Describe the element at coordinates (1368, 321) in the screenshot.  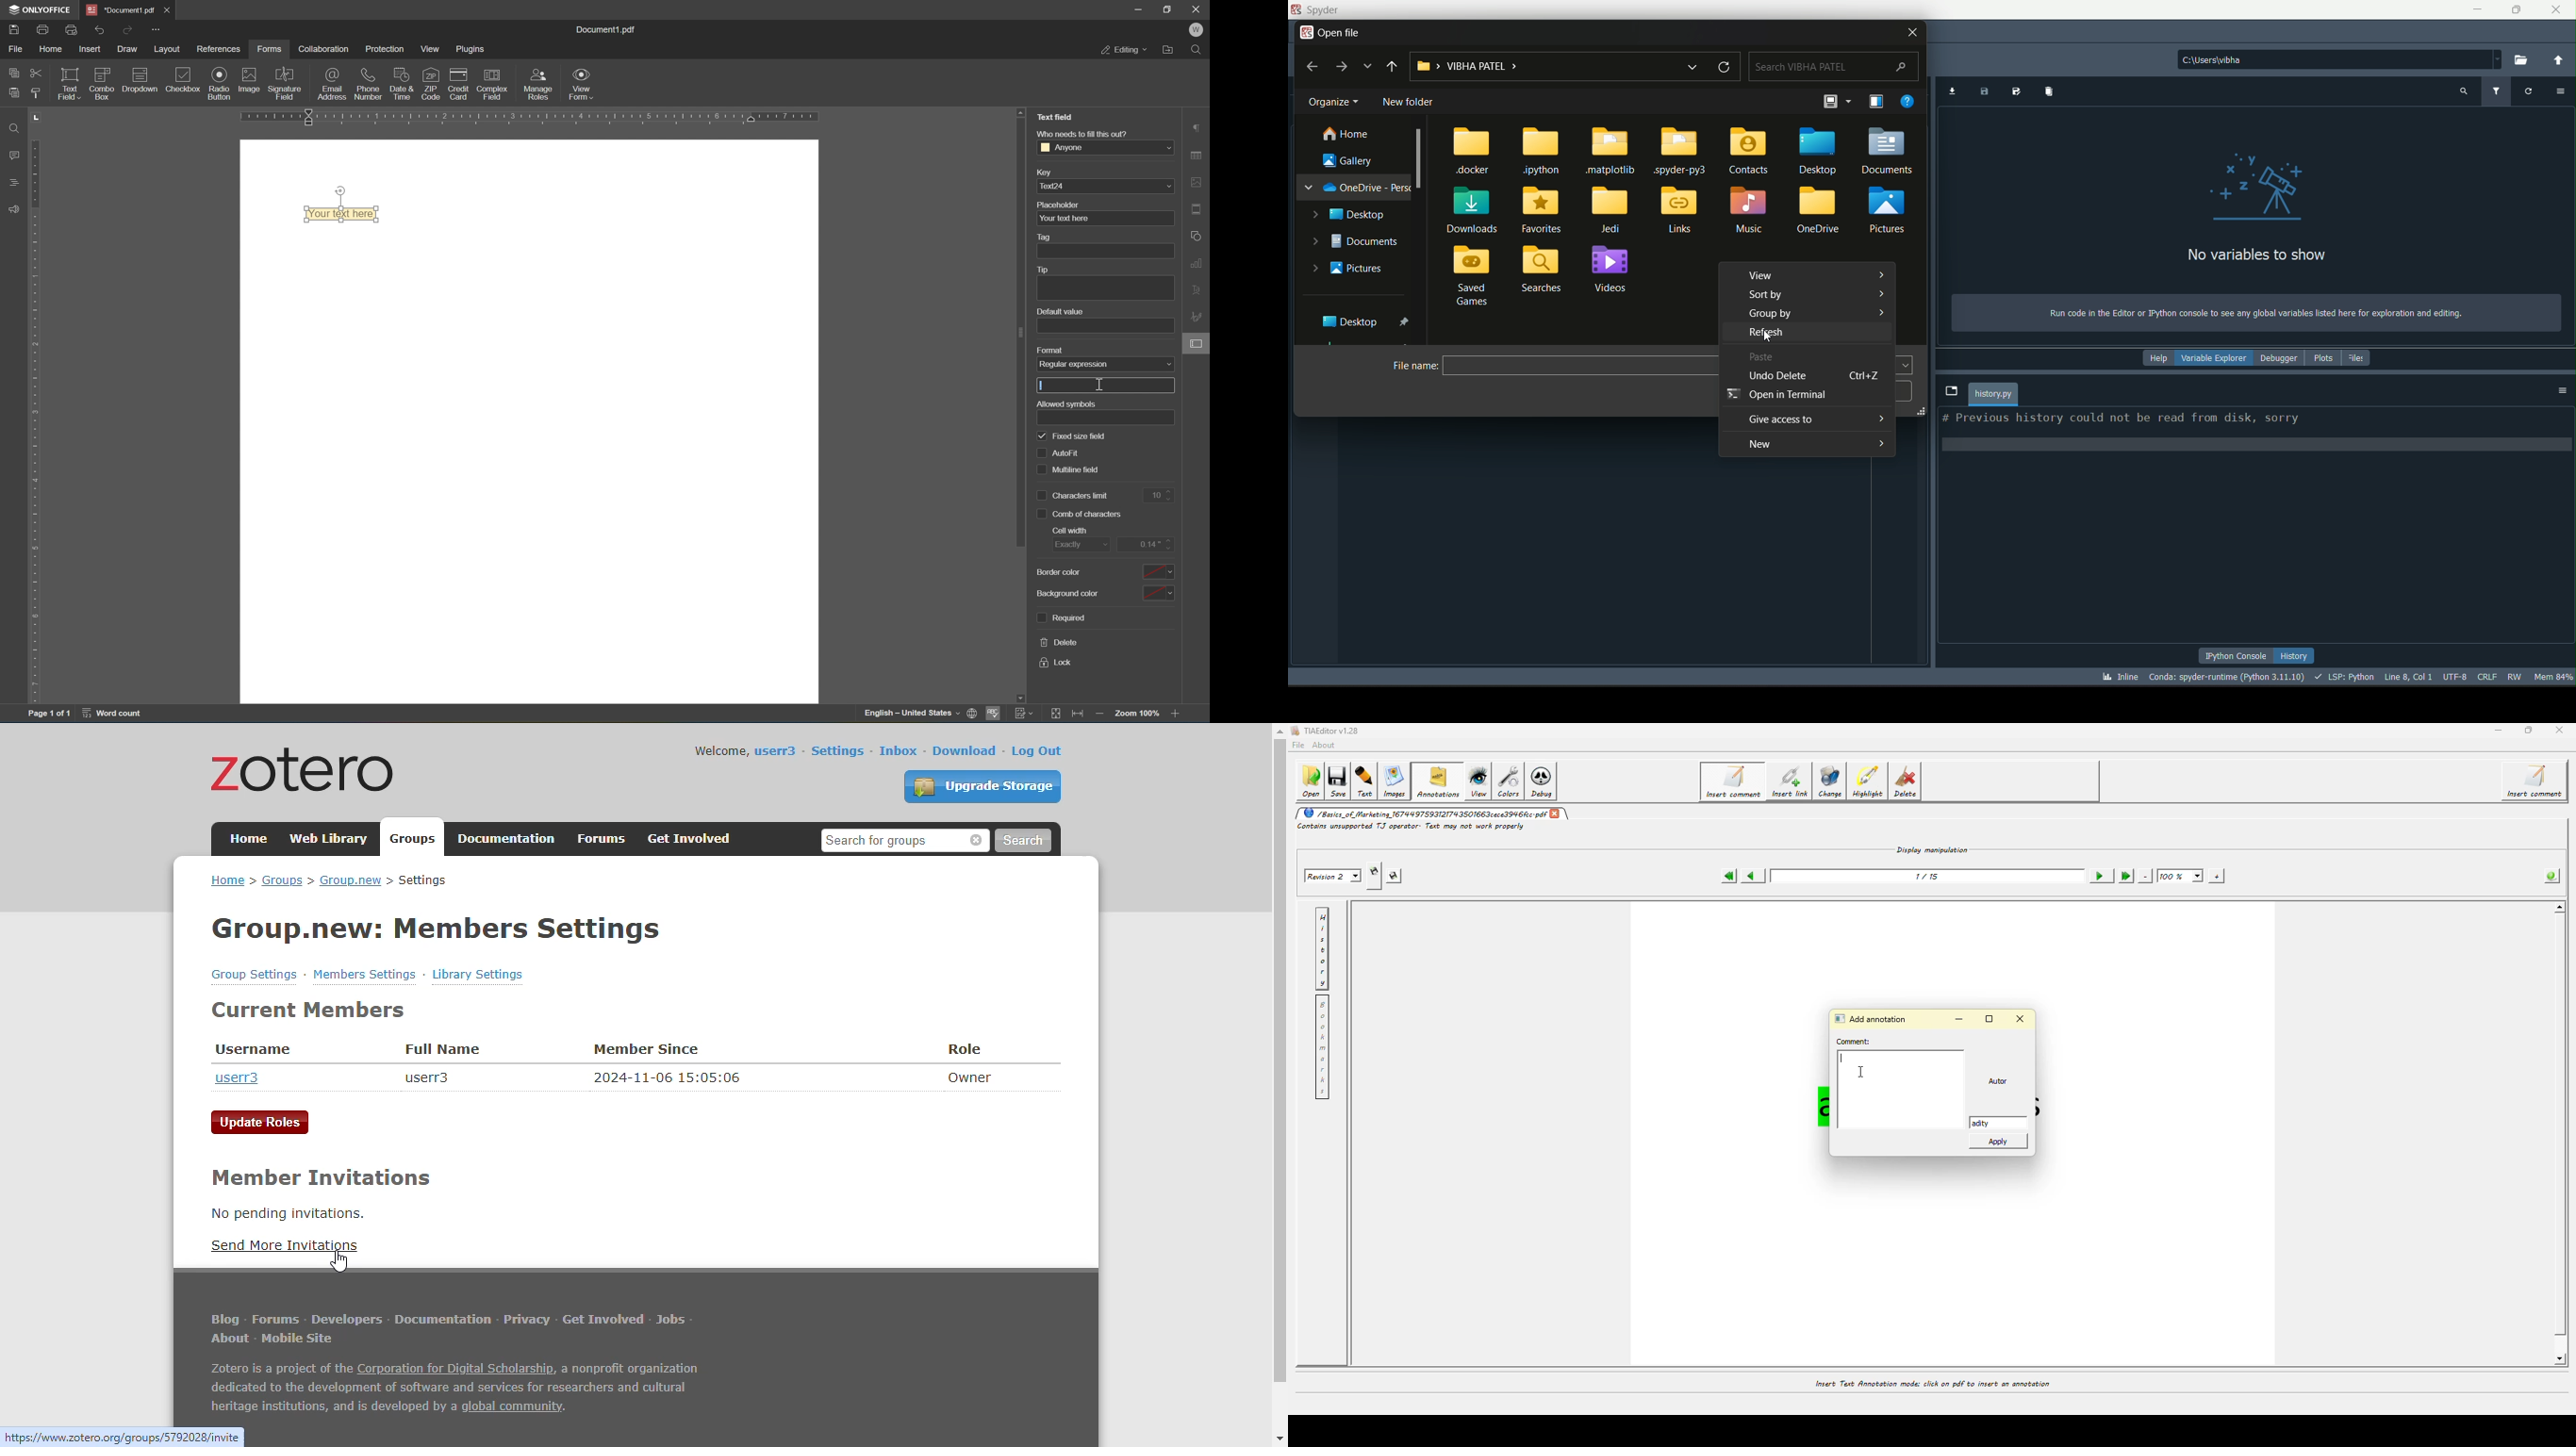
I see `desktop` at that location.